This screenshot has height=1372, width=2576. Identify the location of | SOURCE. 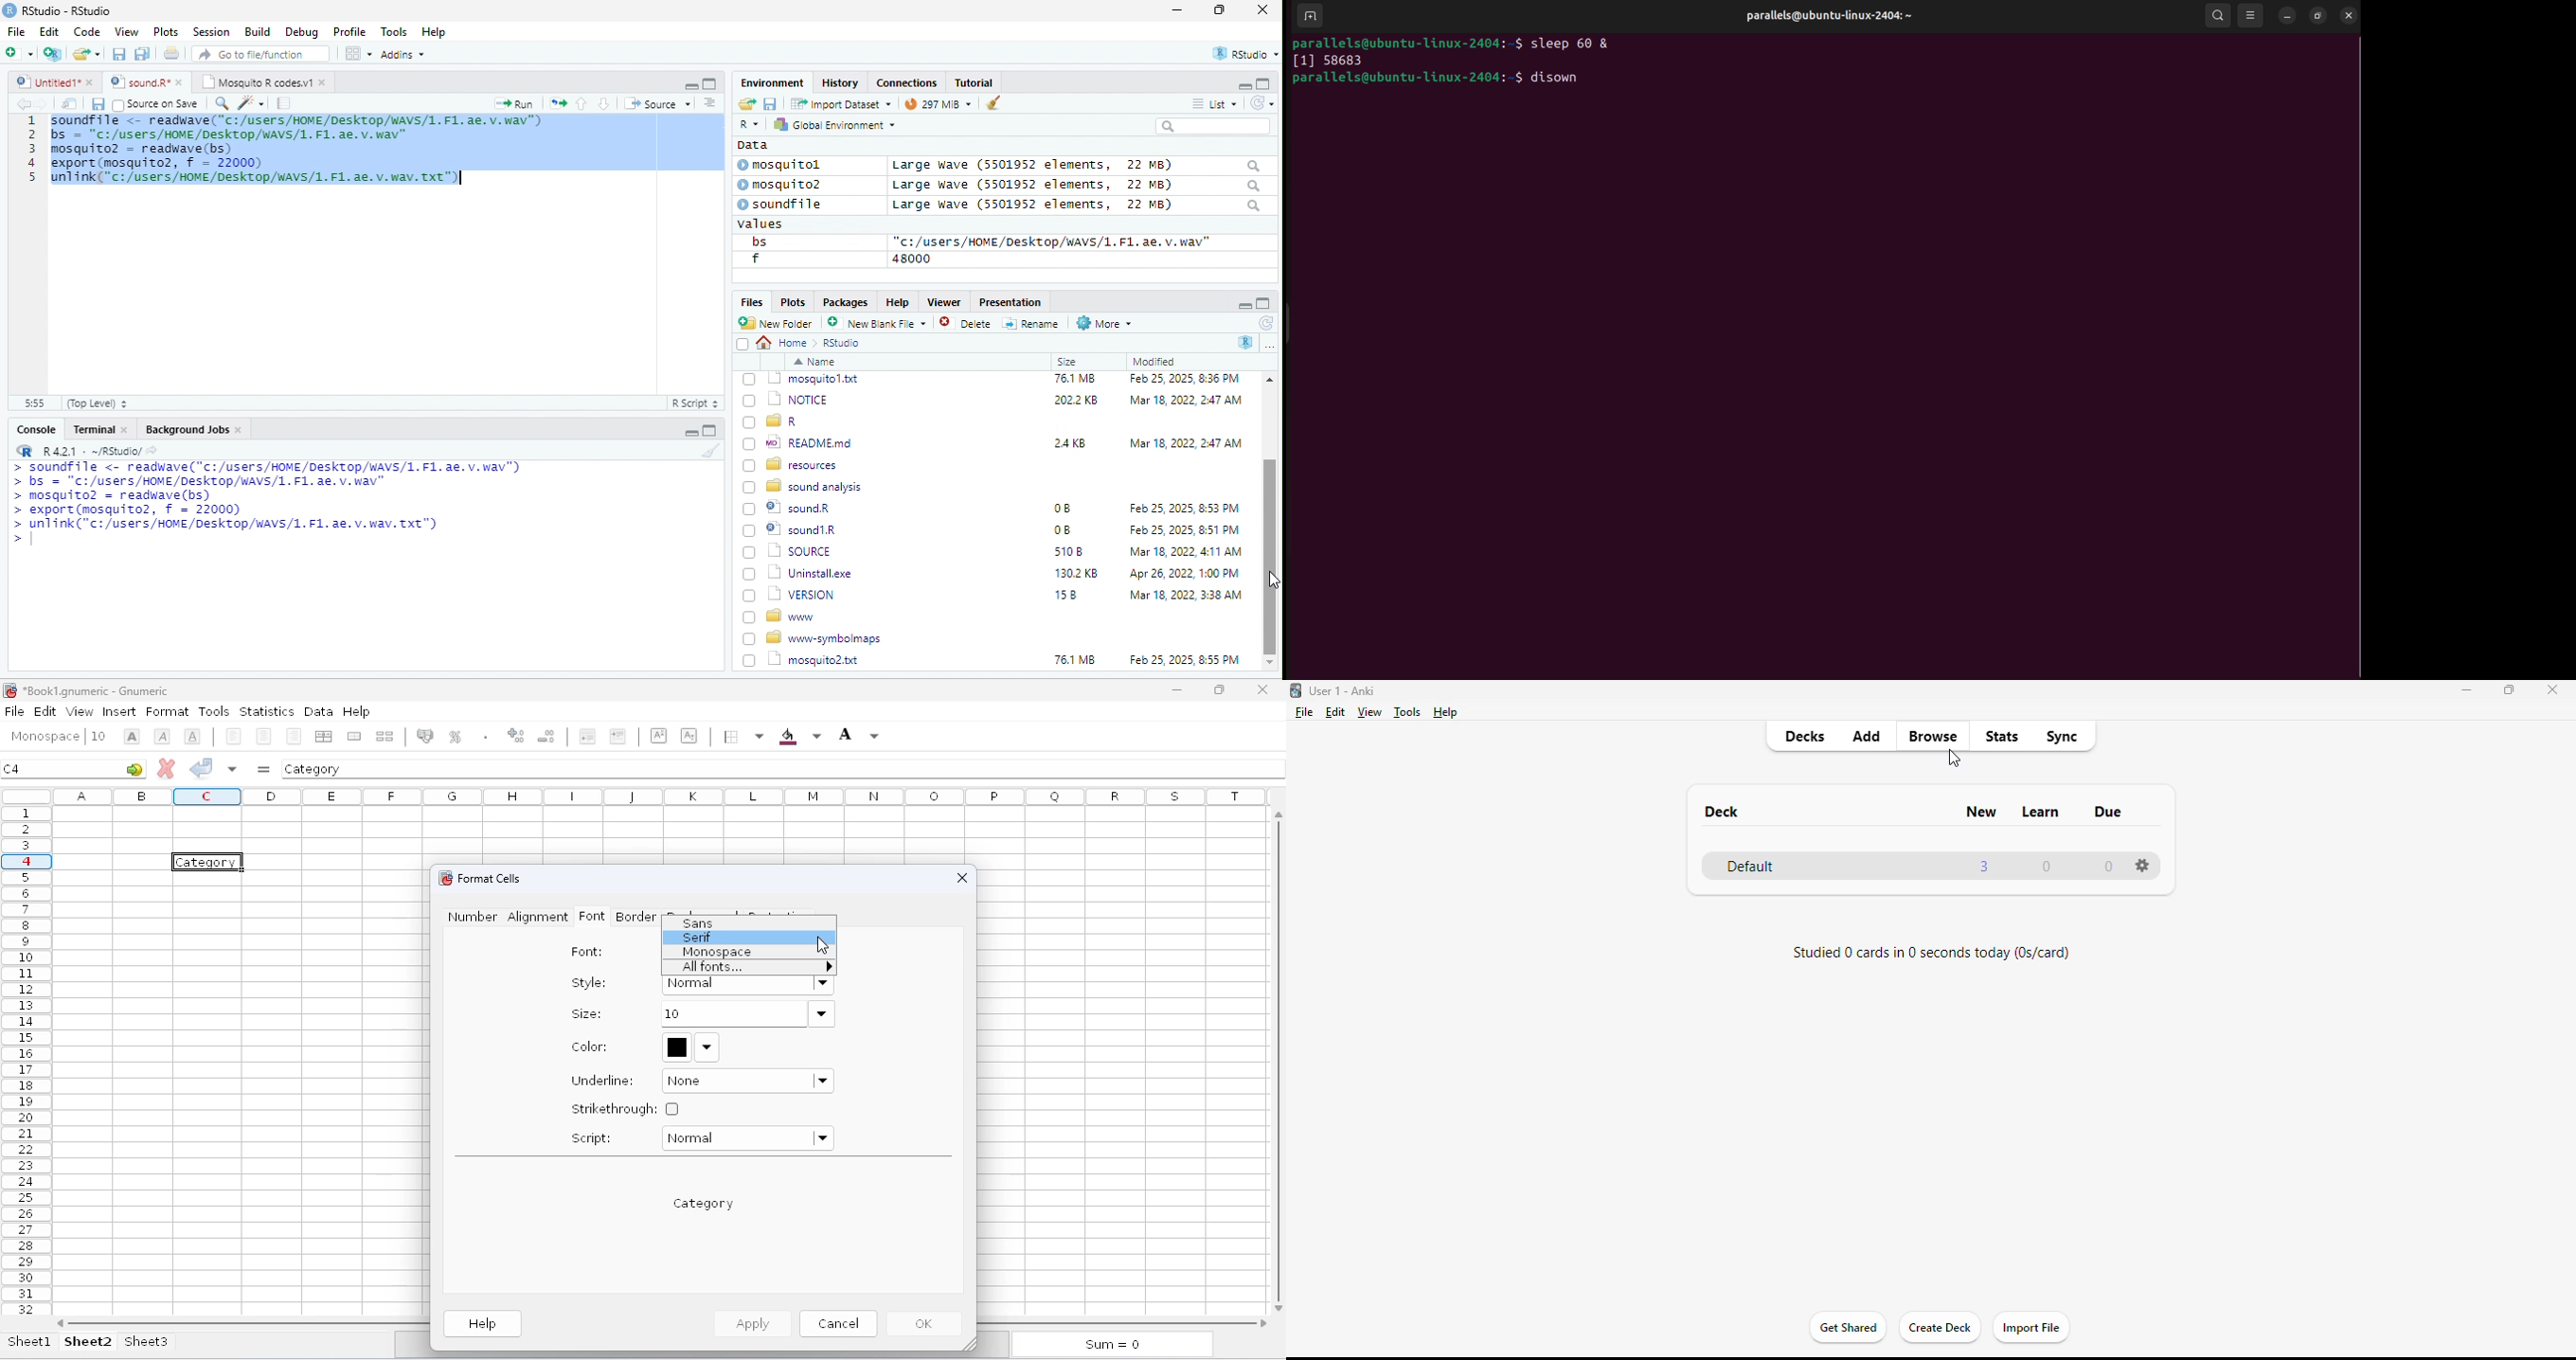
(799, 641).